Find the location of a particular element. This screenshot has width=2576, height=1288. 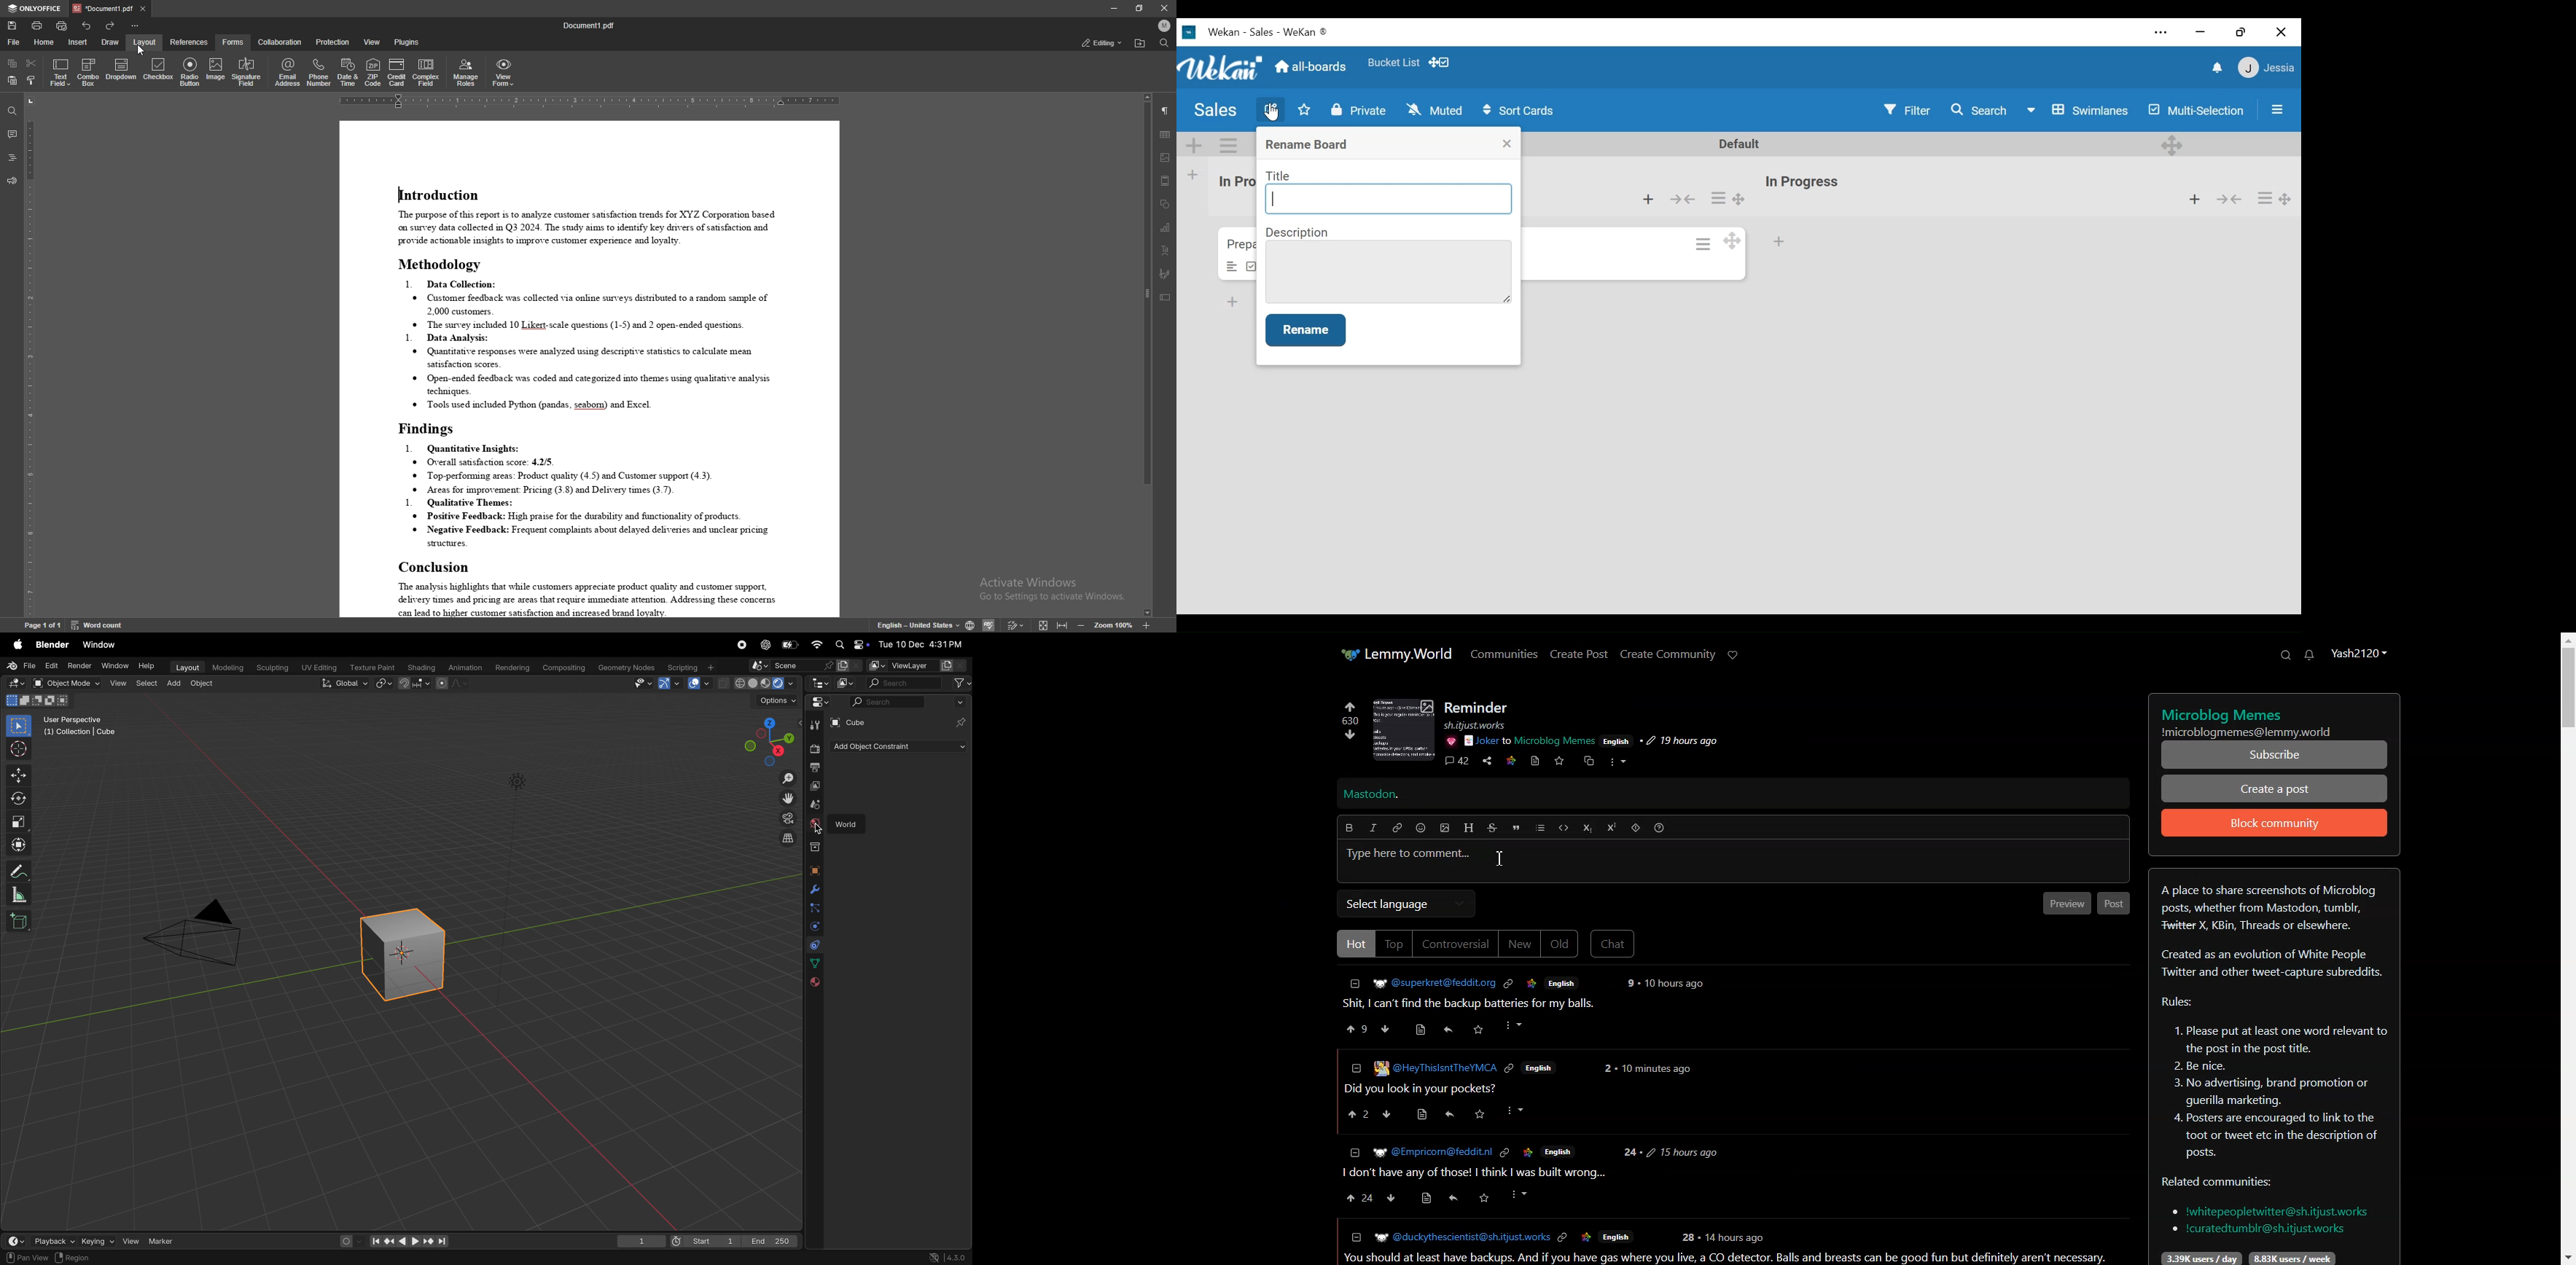

quick print is located at coordinates (61, 26).